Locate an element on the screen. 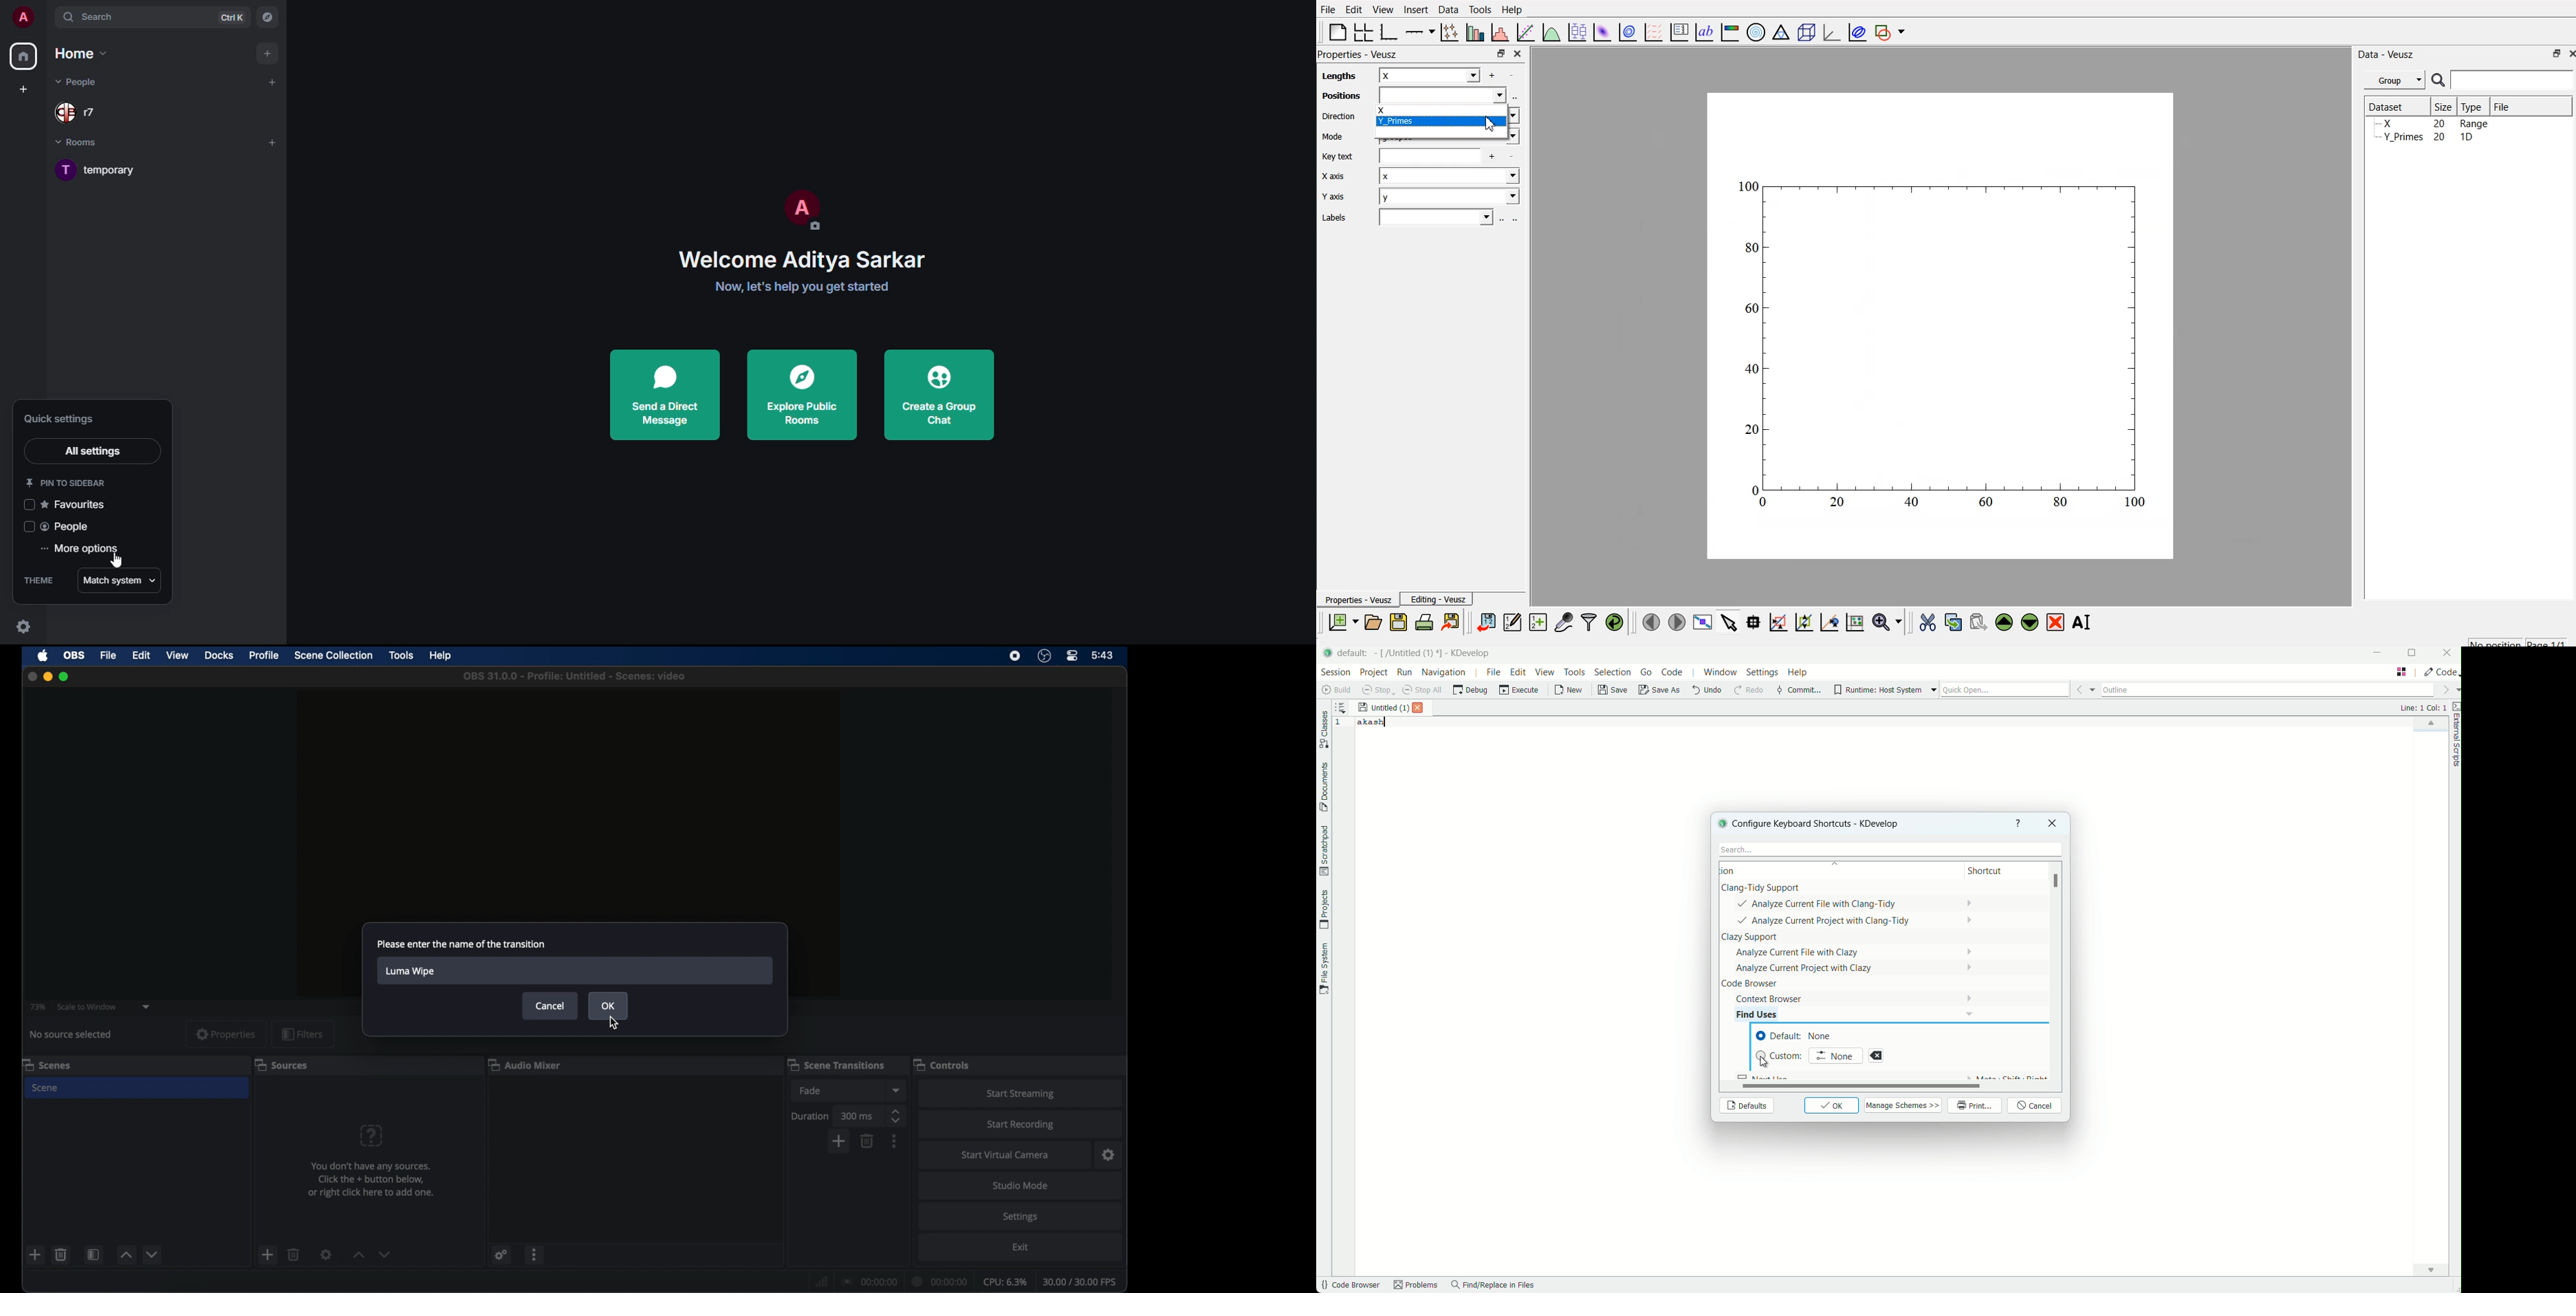  start recording is located at coordinates (1023, 1124).